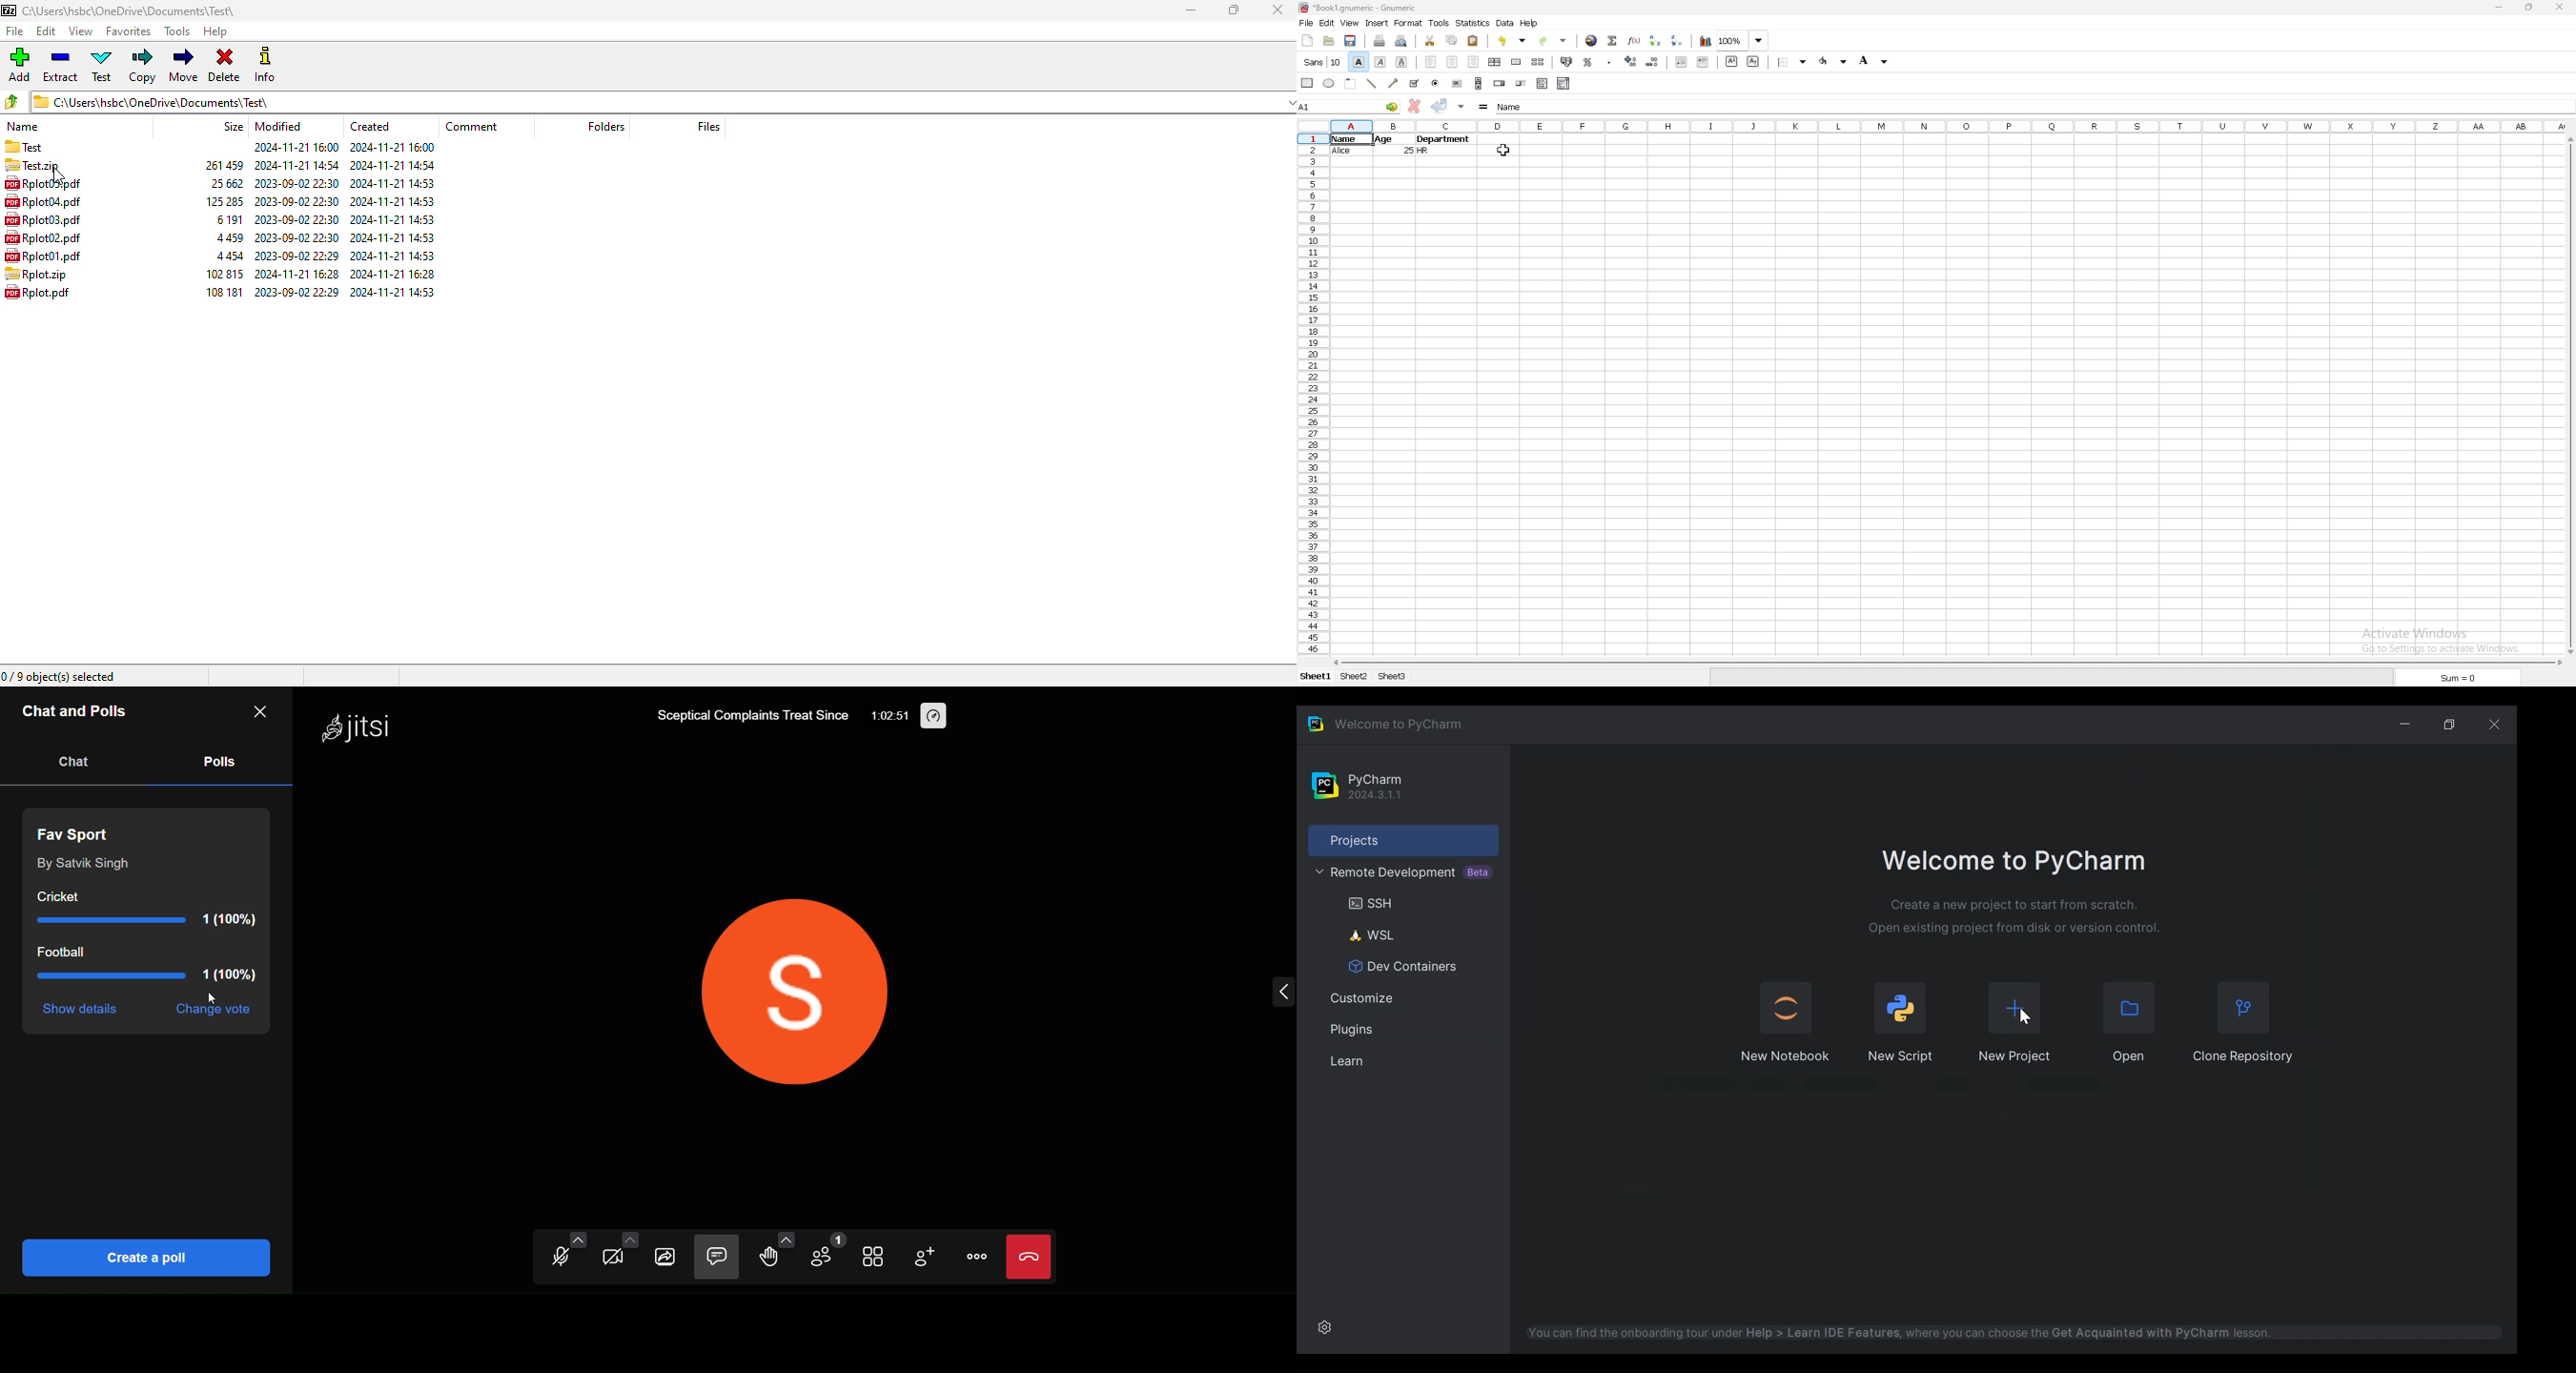 This screenshot has height=1400, width=2576. Describe the element at coordinates (42, 219) in the screenshot. I see `file name` at that location.